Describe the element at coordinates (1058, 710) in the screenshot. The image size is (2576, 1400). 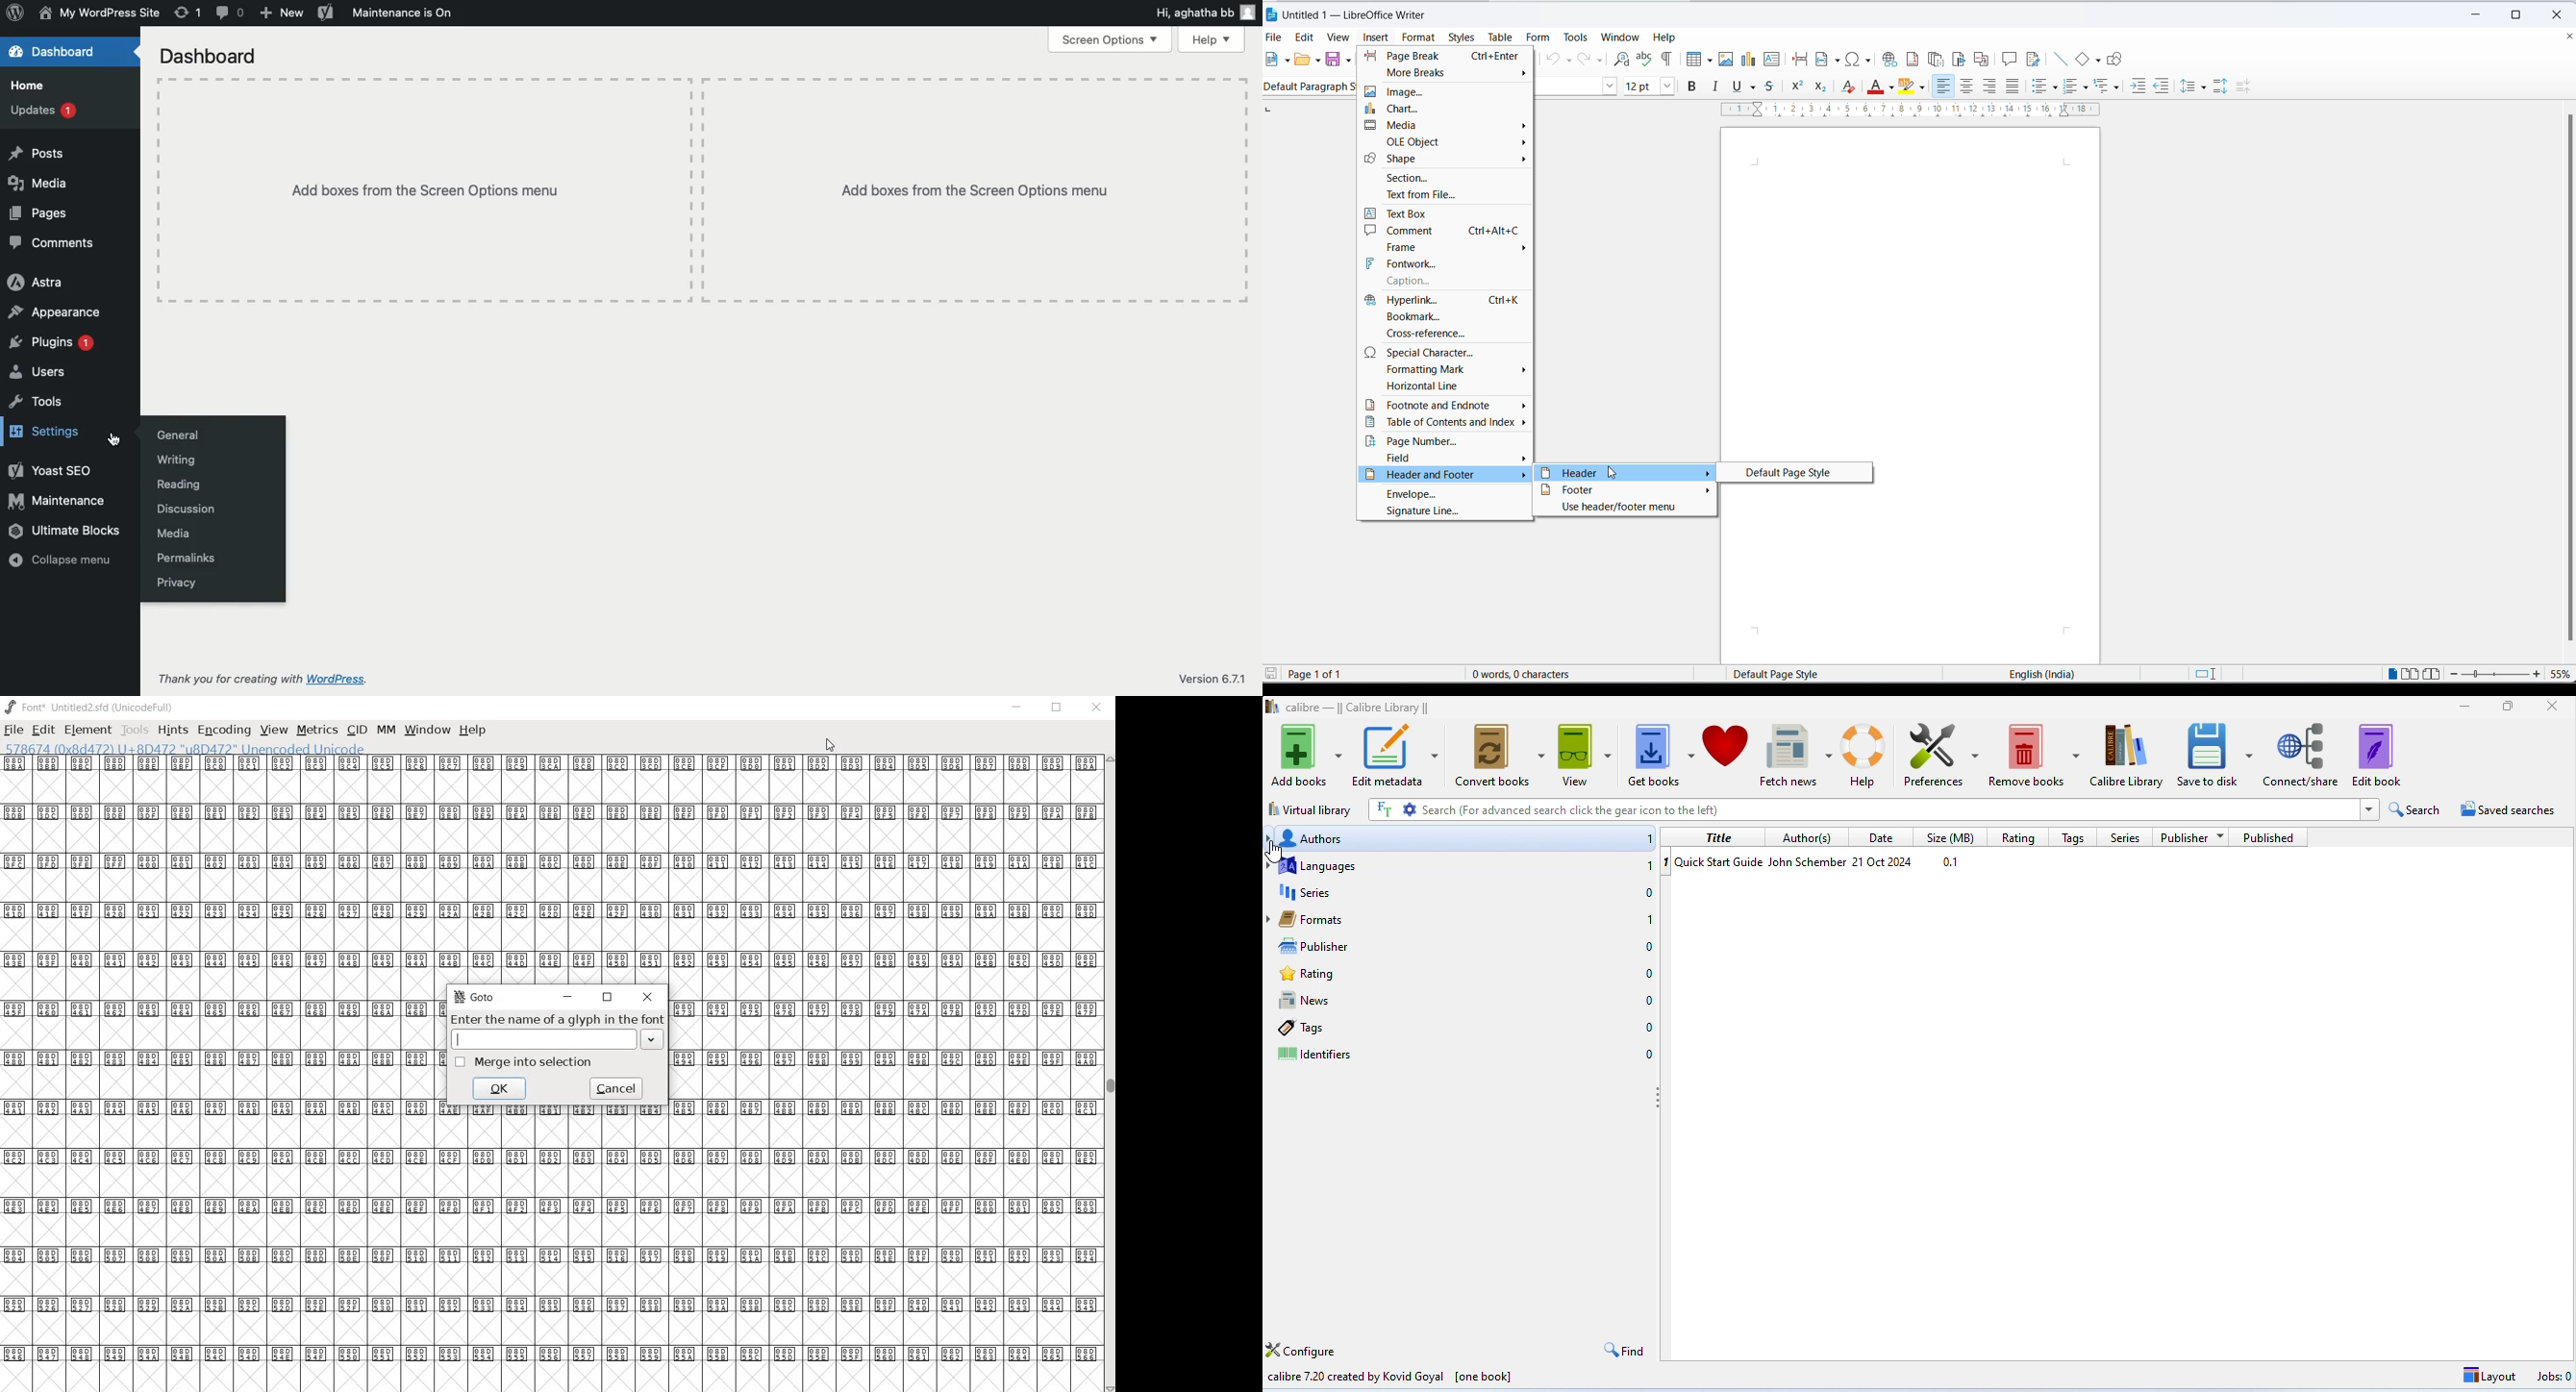
I see `restore` at that location.